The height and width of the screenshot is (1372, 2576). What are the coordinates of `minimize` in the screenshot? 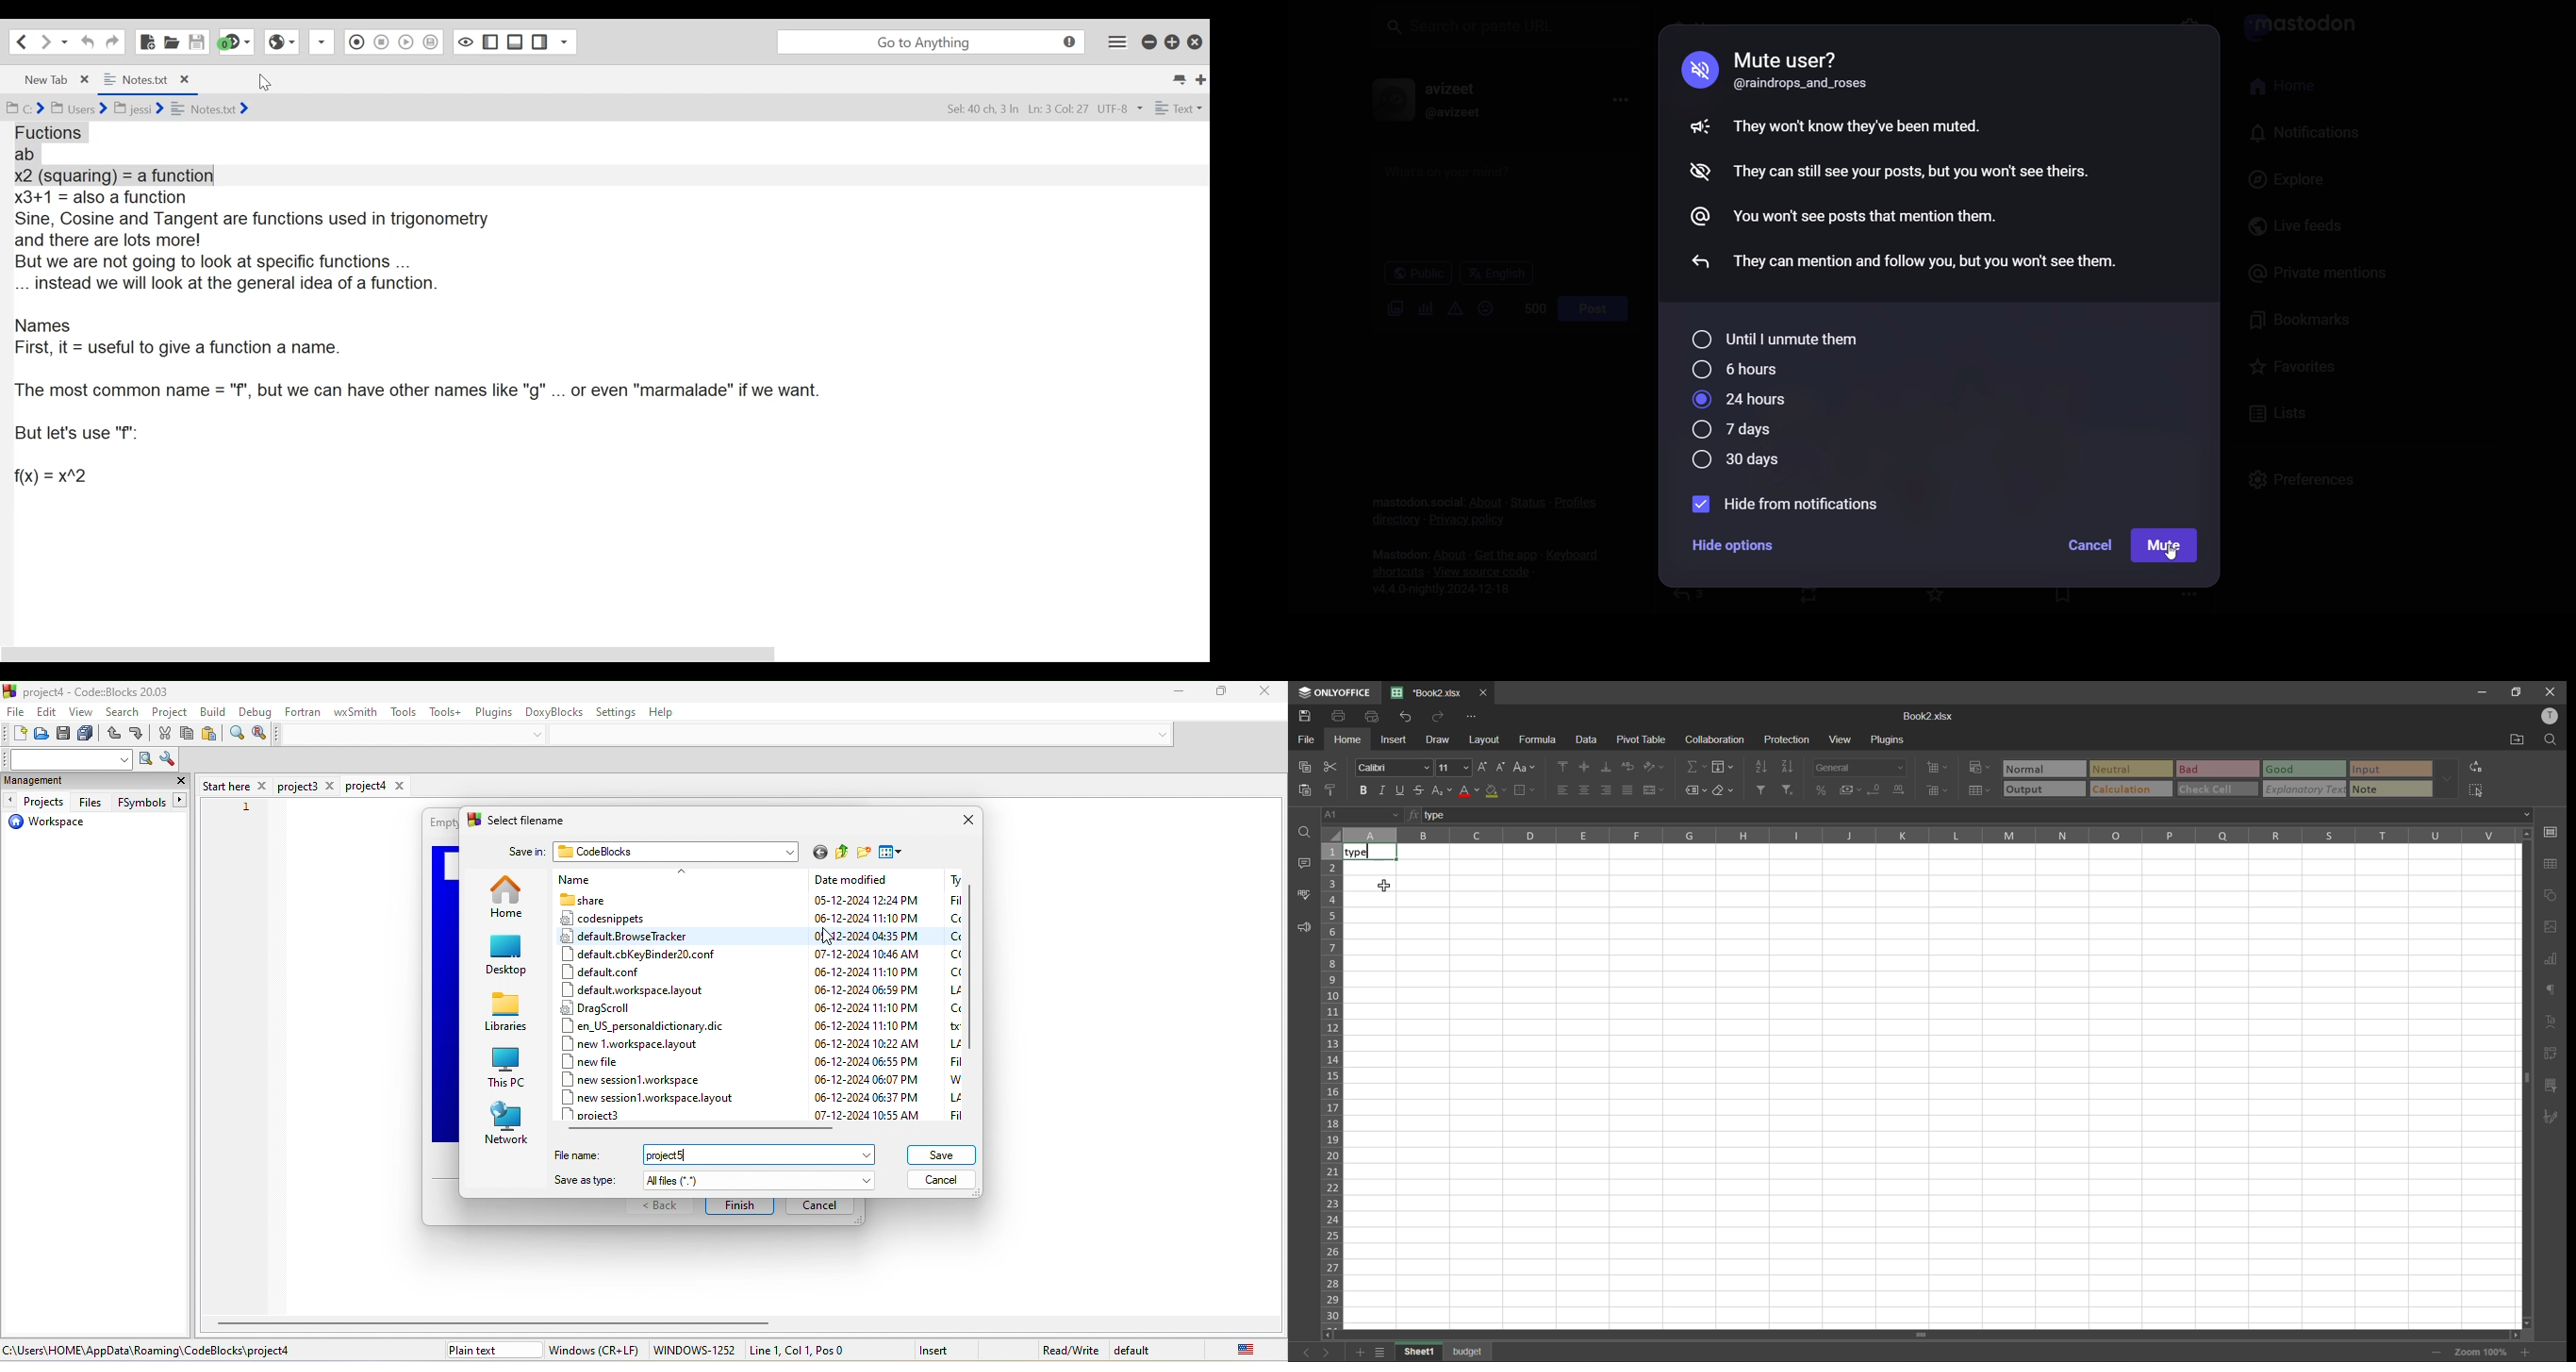 It's located at (1169, 692).